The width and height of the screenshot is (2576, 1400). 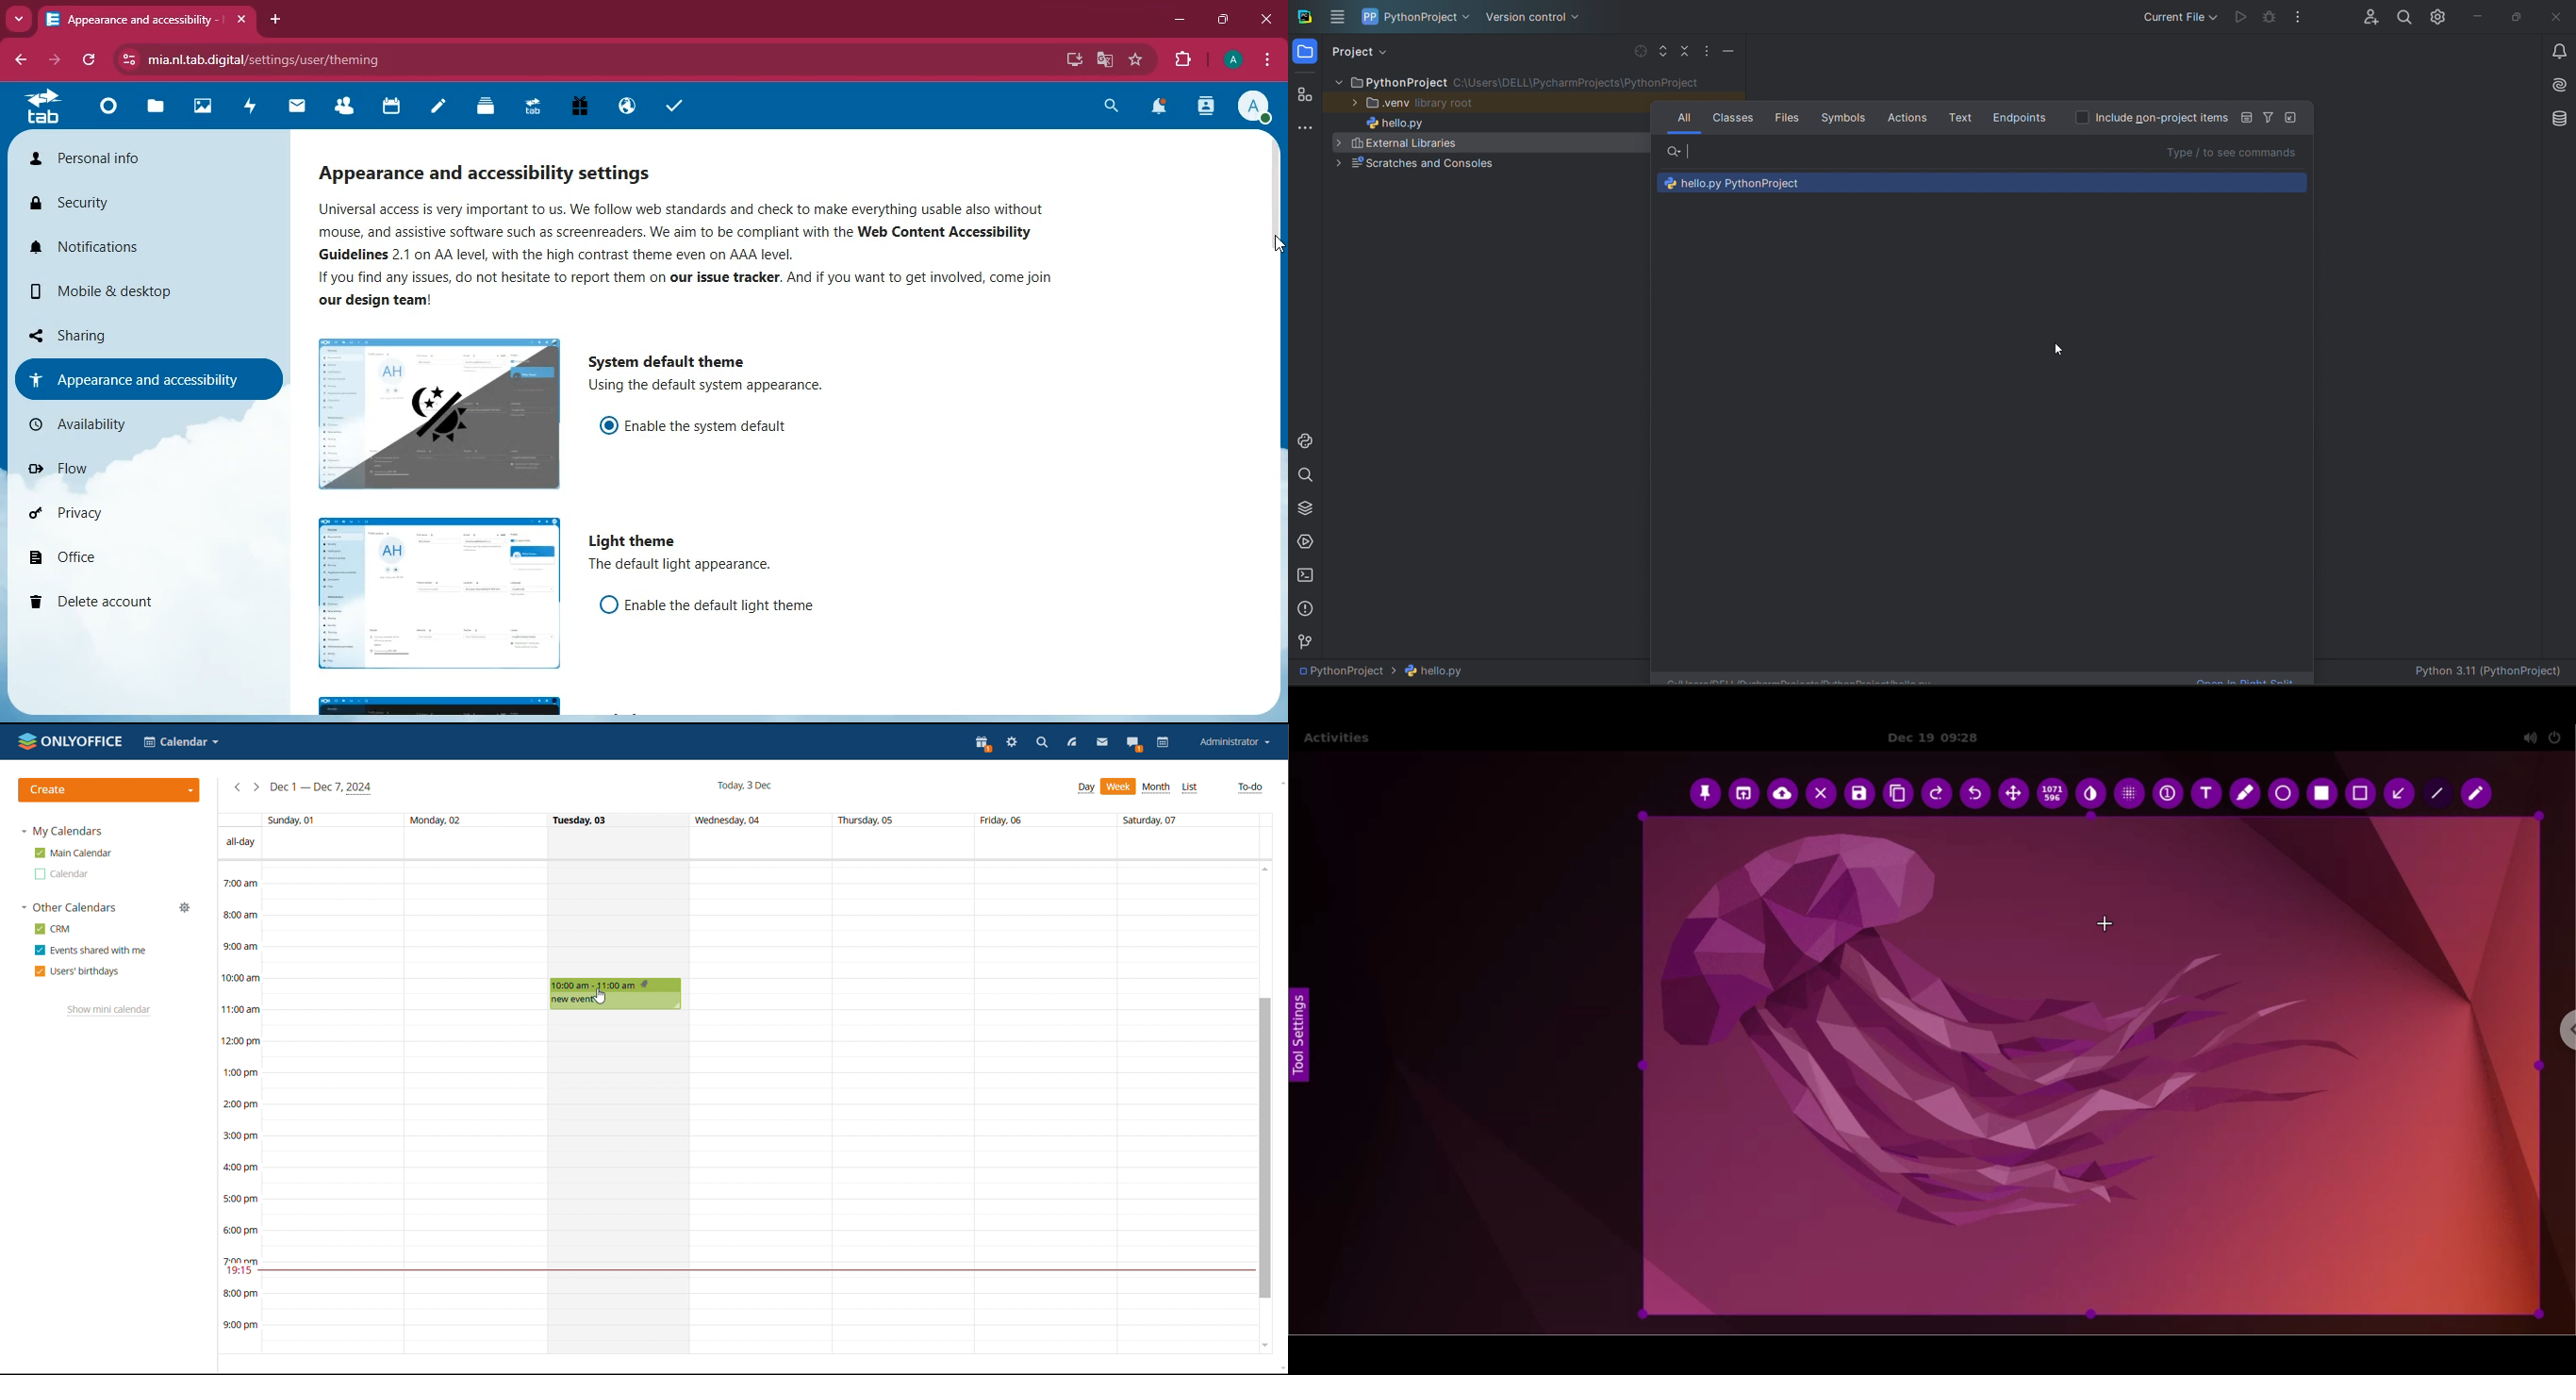 I want to click on scrollbar, so click(x=1267, y=1149).